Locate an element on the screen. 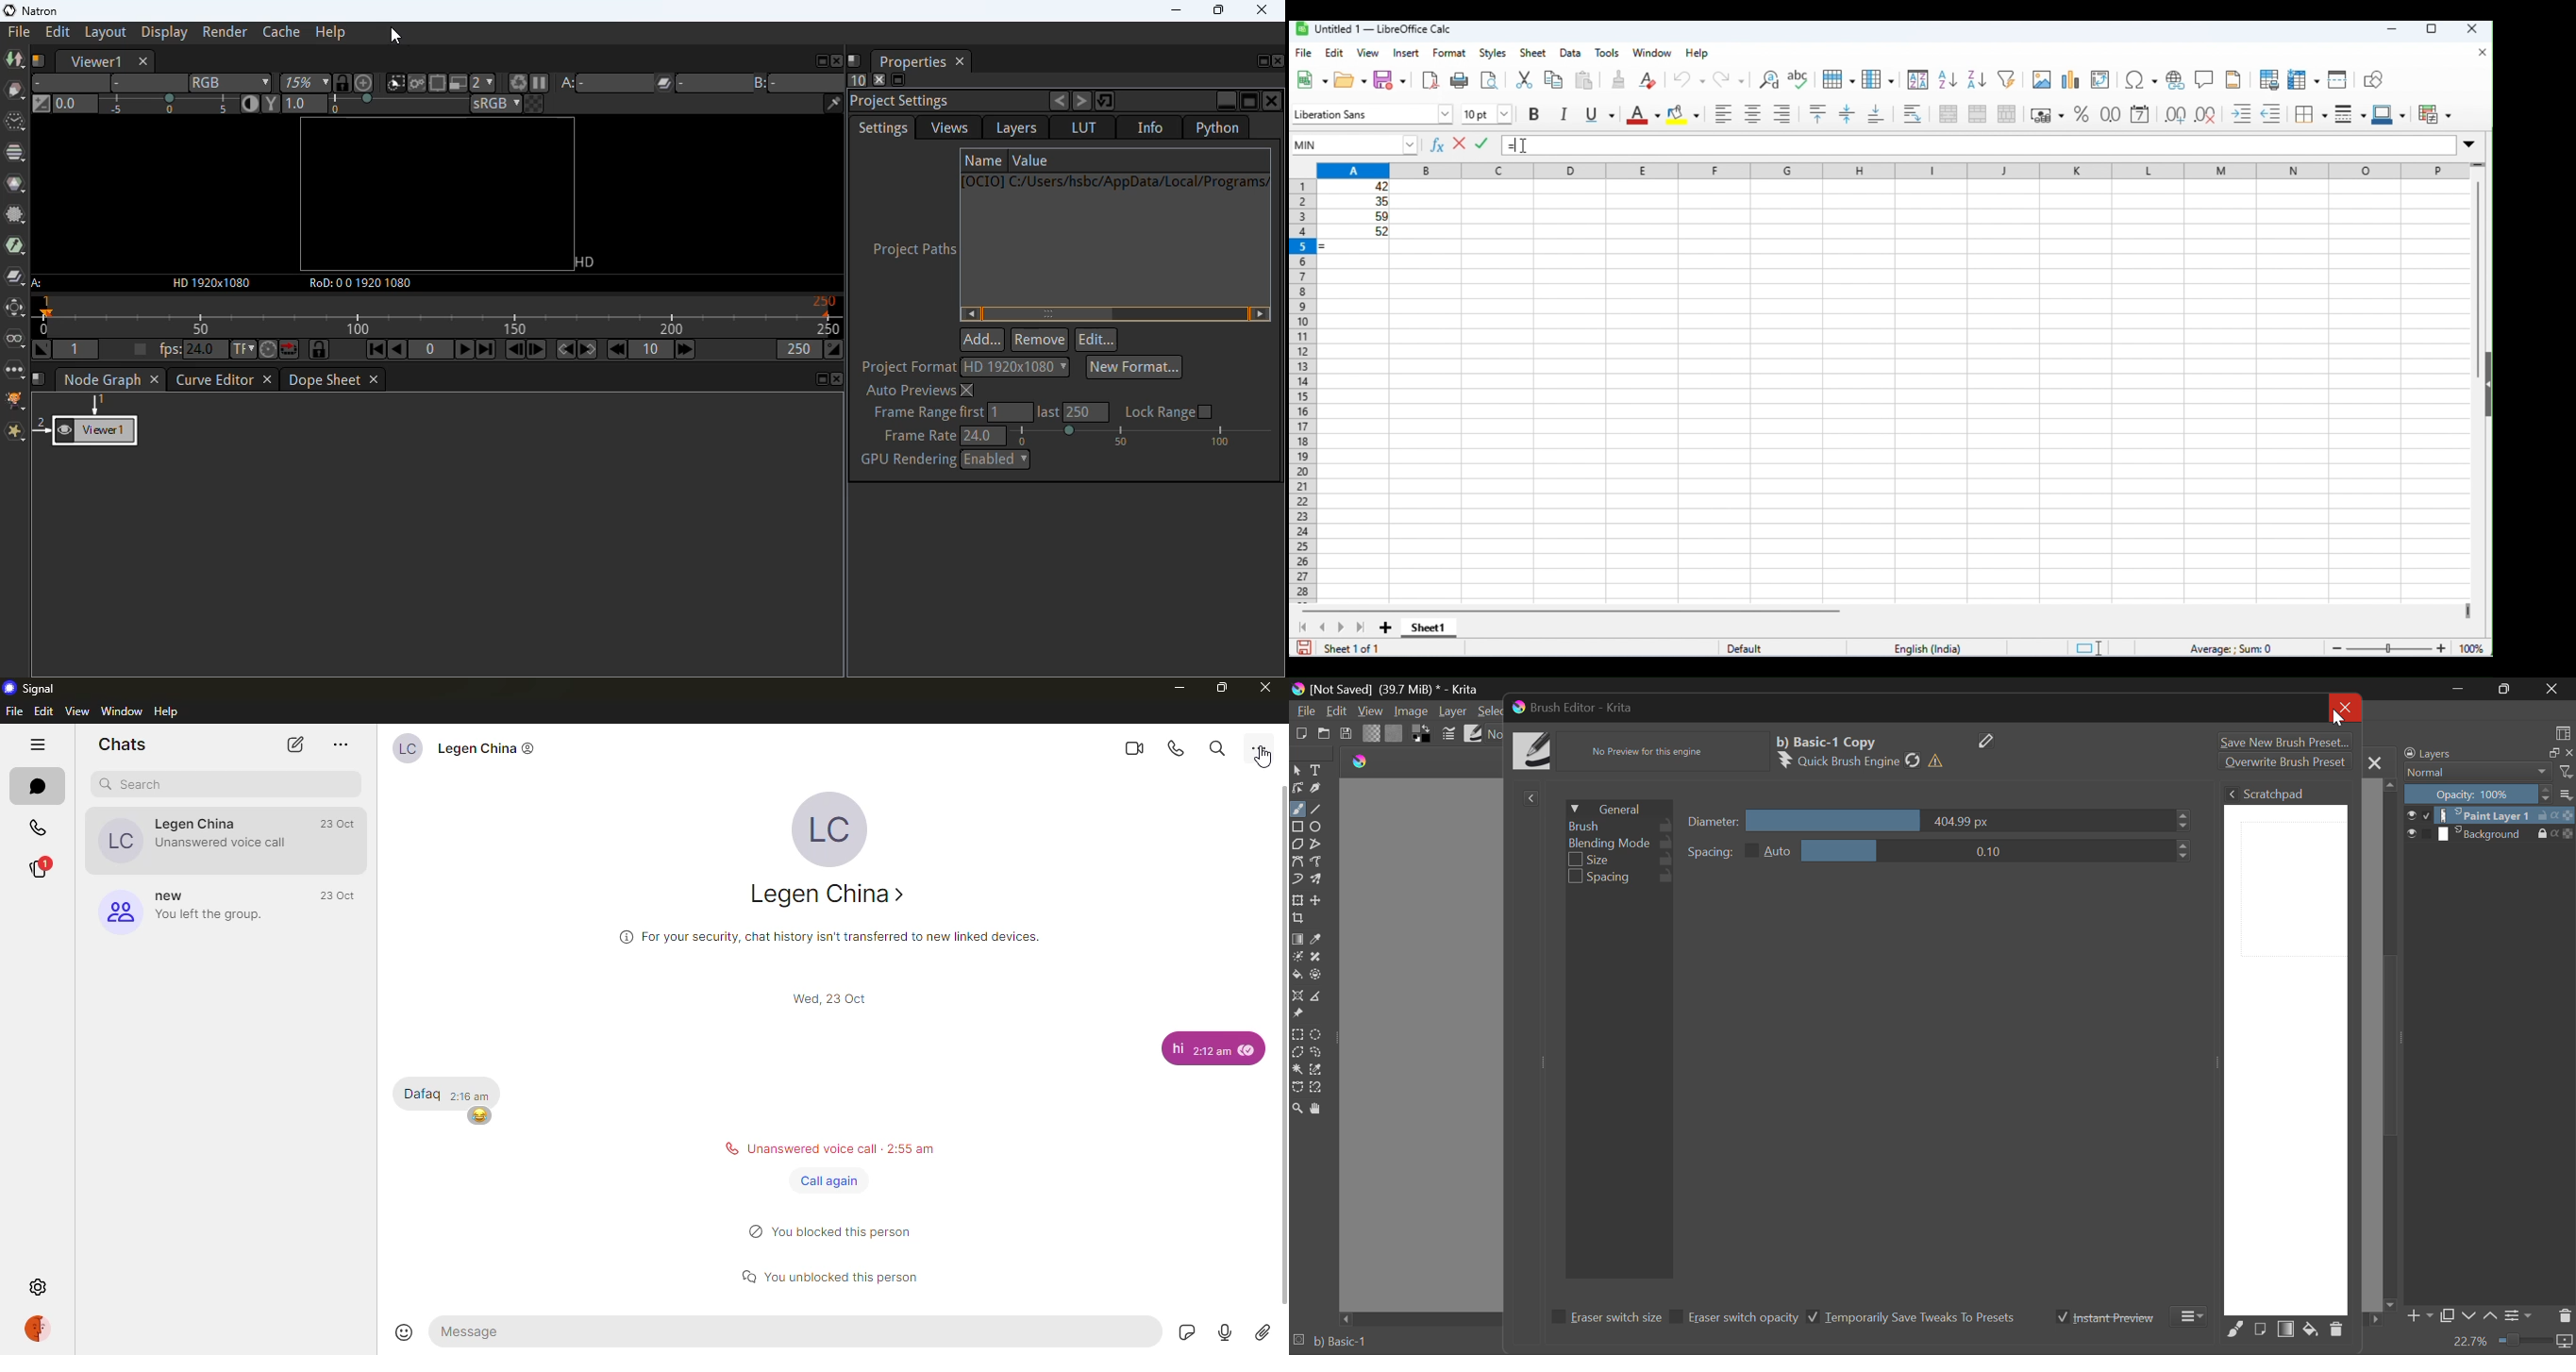 Image resolution: width=2576 pixels, height=1372 pixels. Fill Gradient is located at coordinates (1298, 939).